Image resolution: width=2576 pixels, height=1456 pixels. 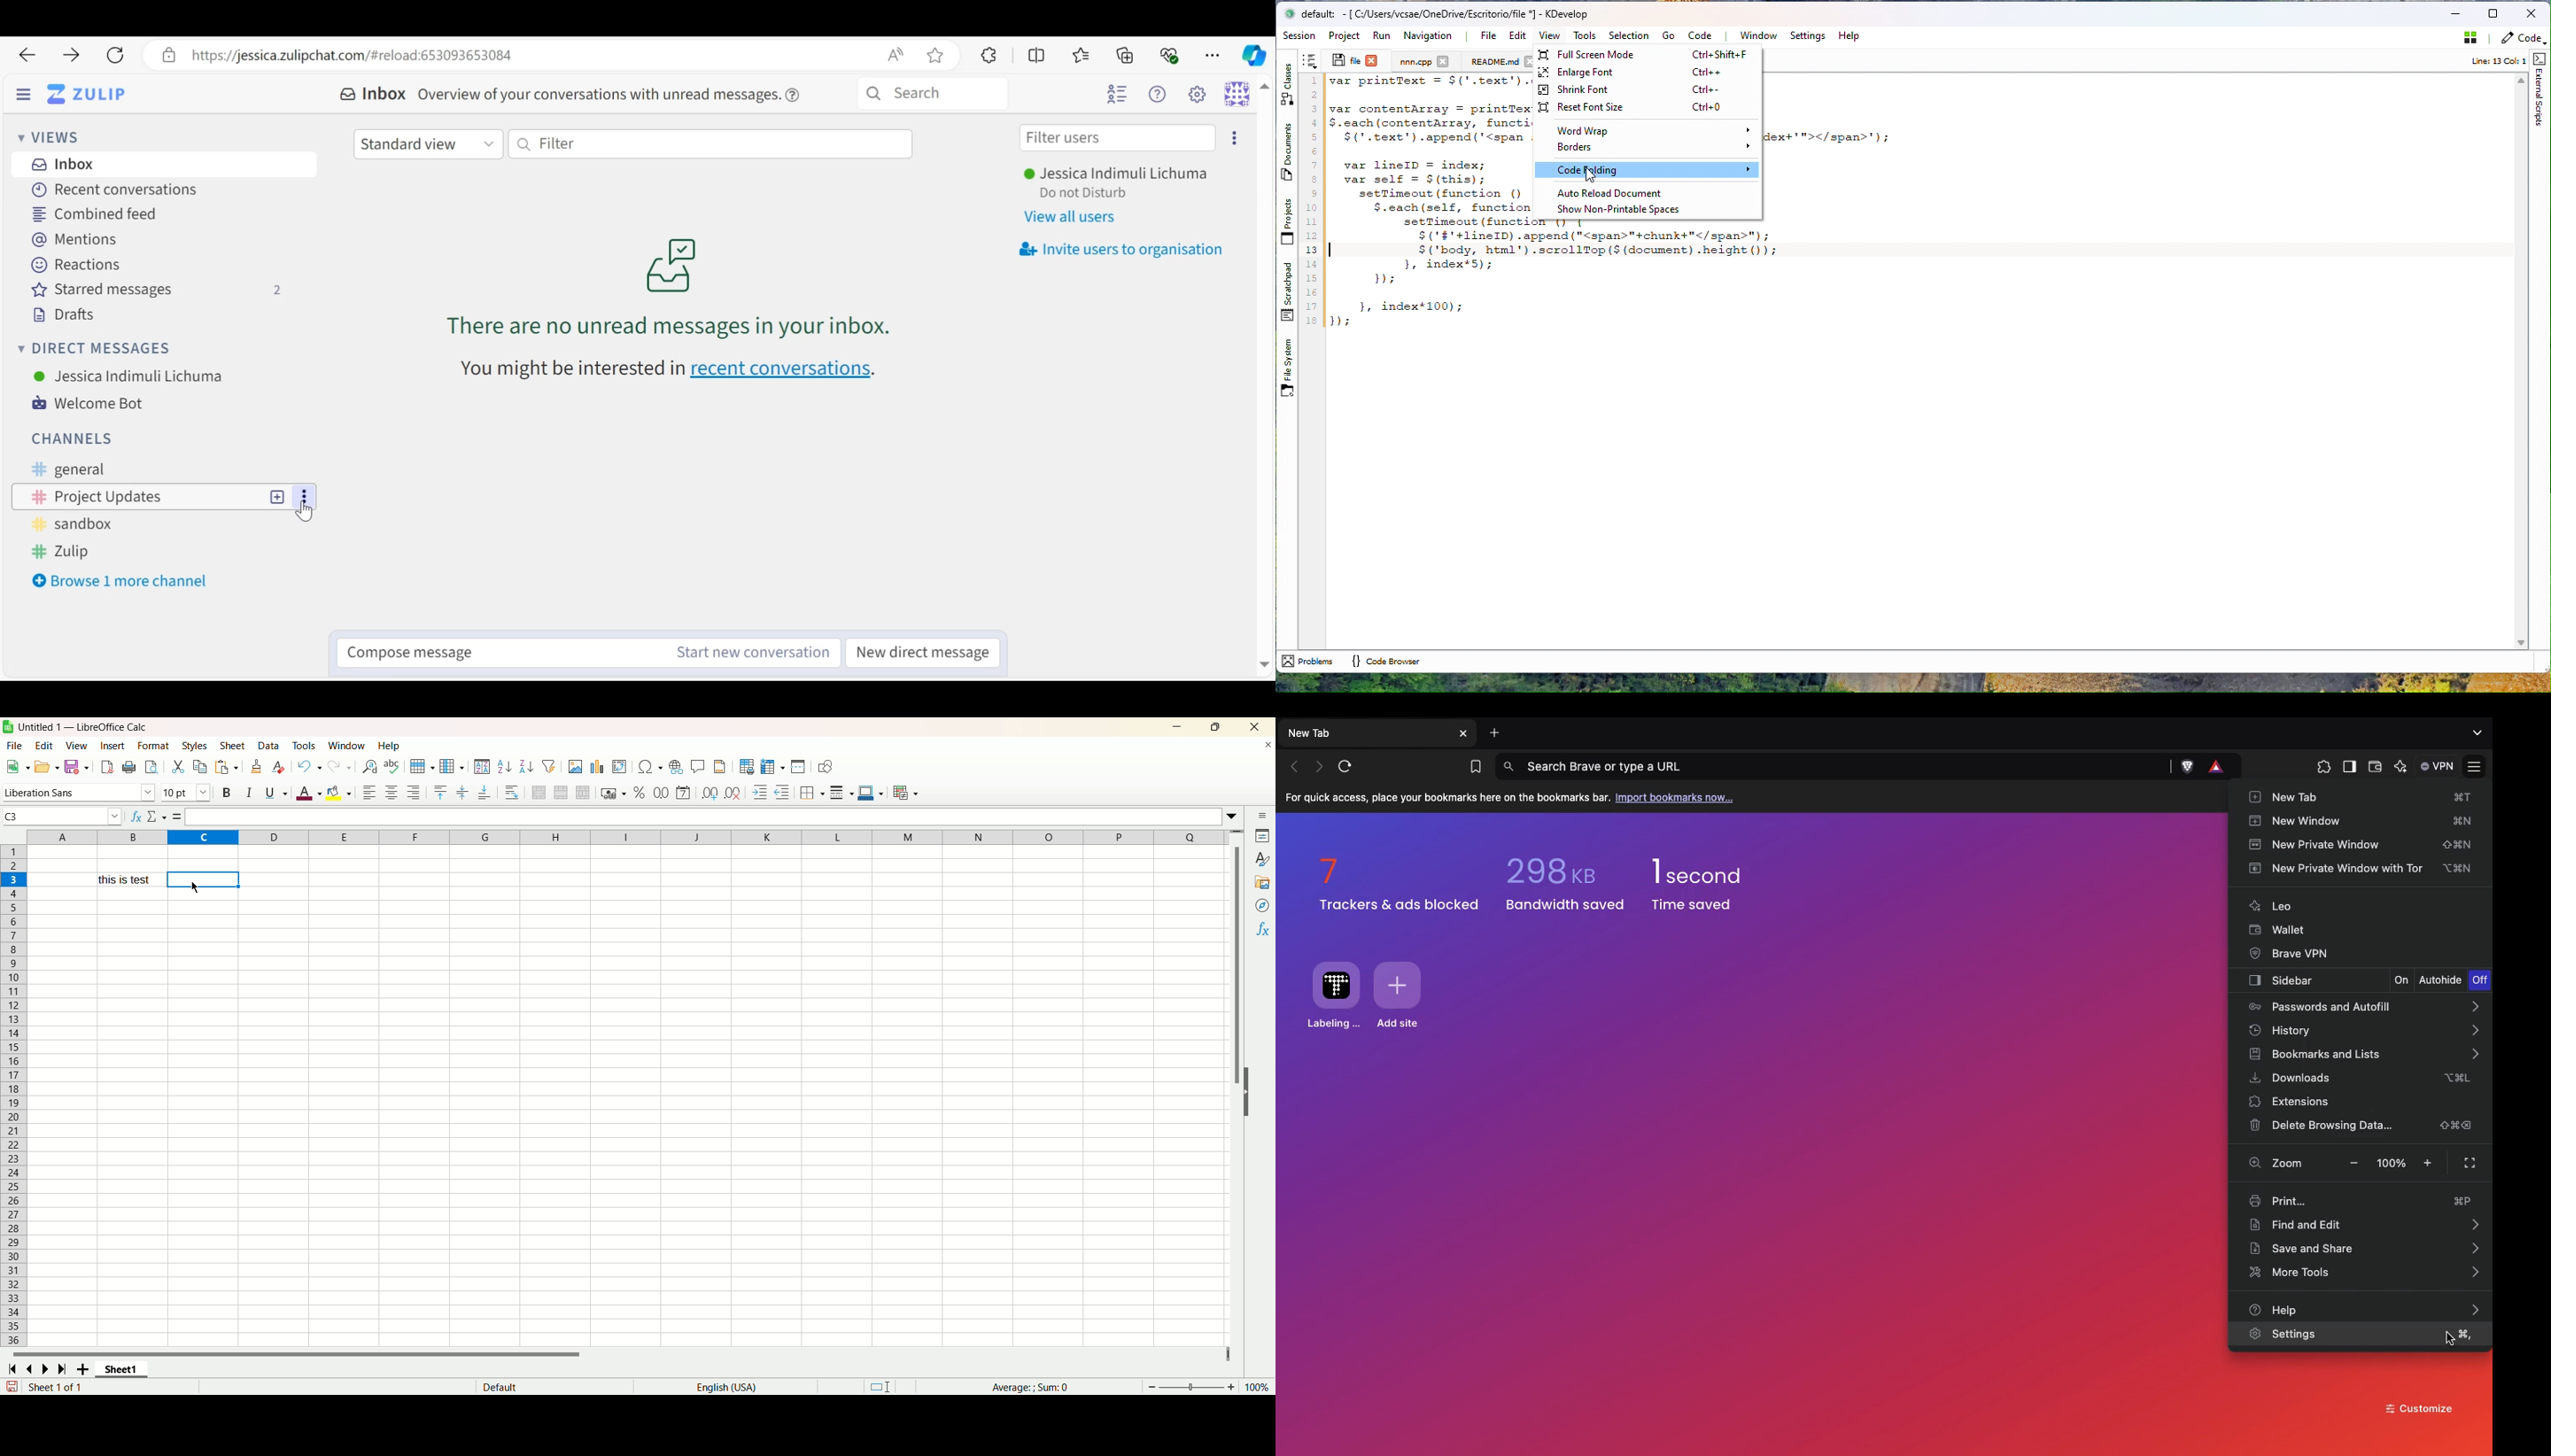 I want to click on background color, so click(x=340, y=791).